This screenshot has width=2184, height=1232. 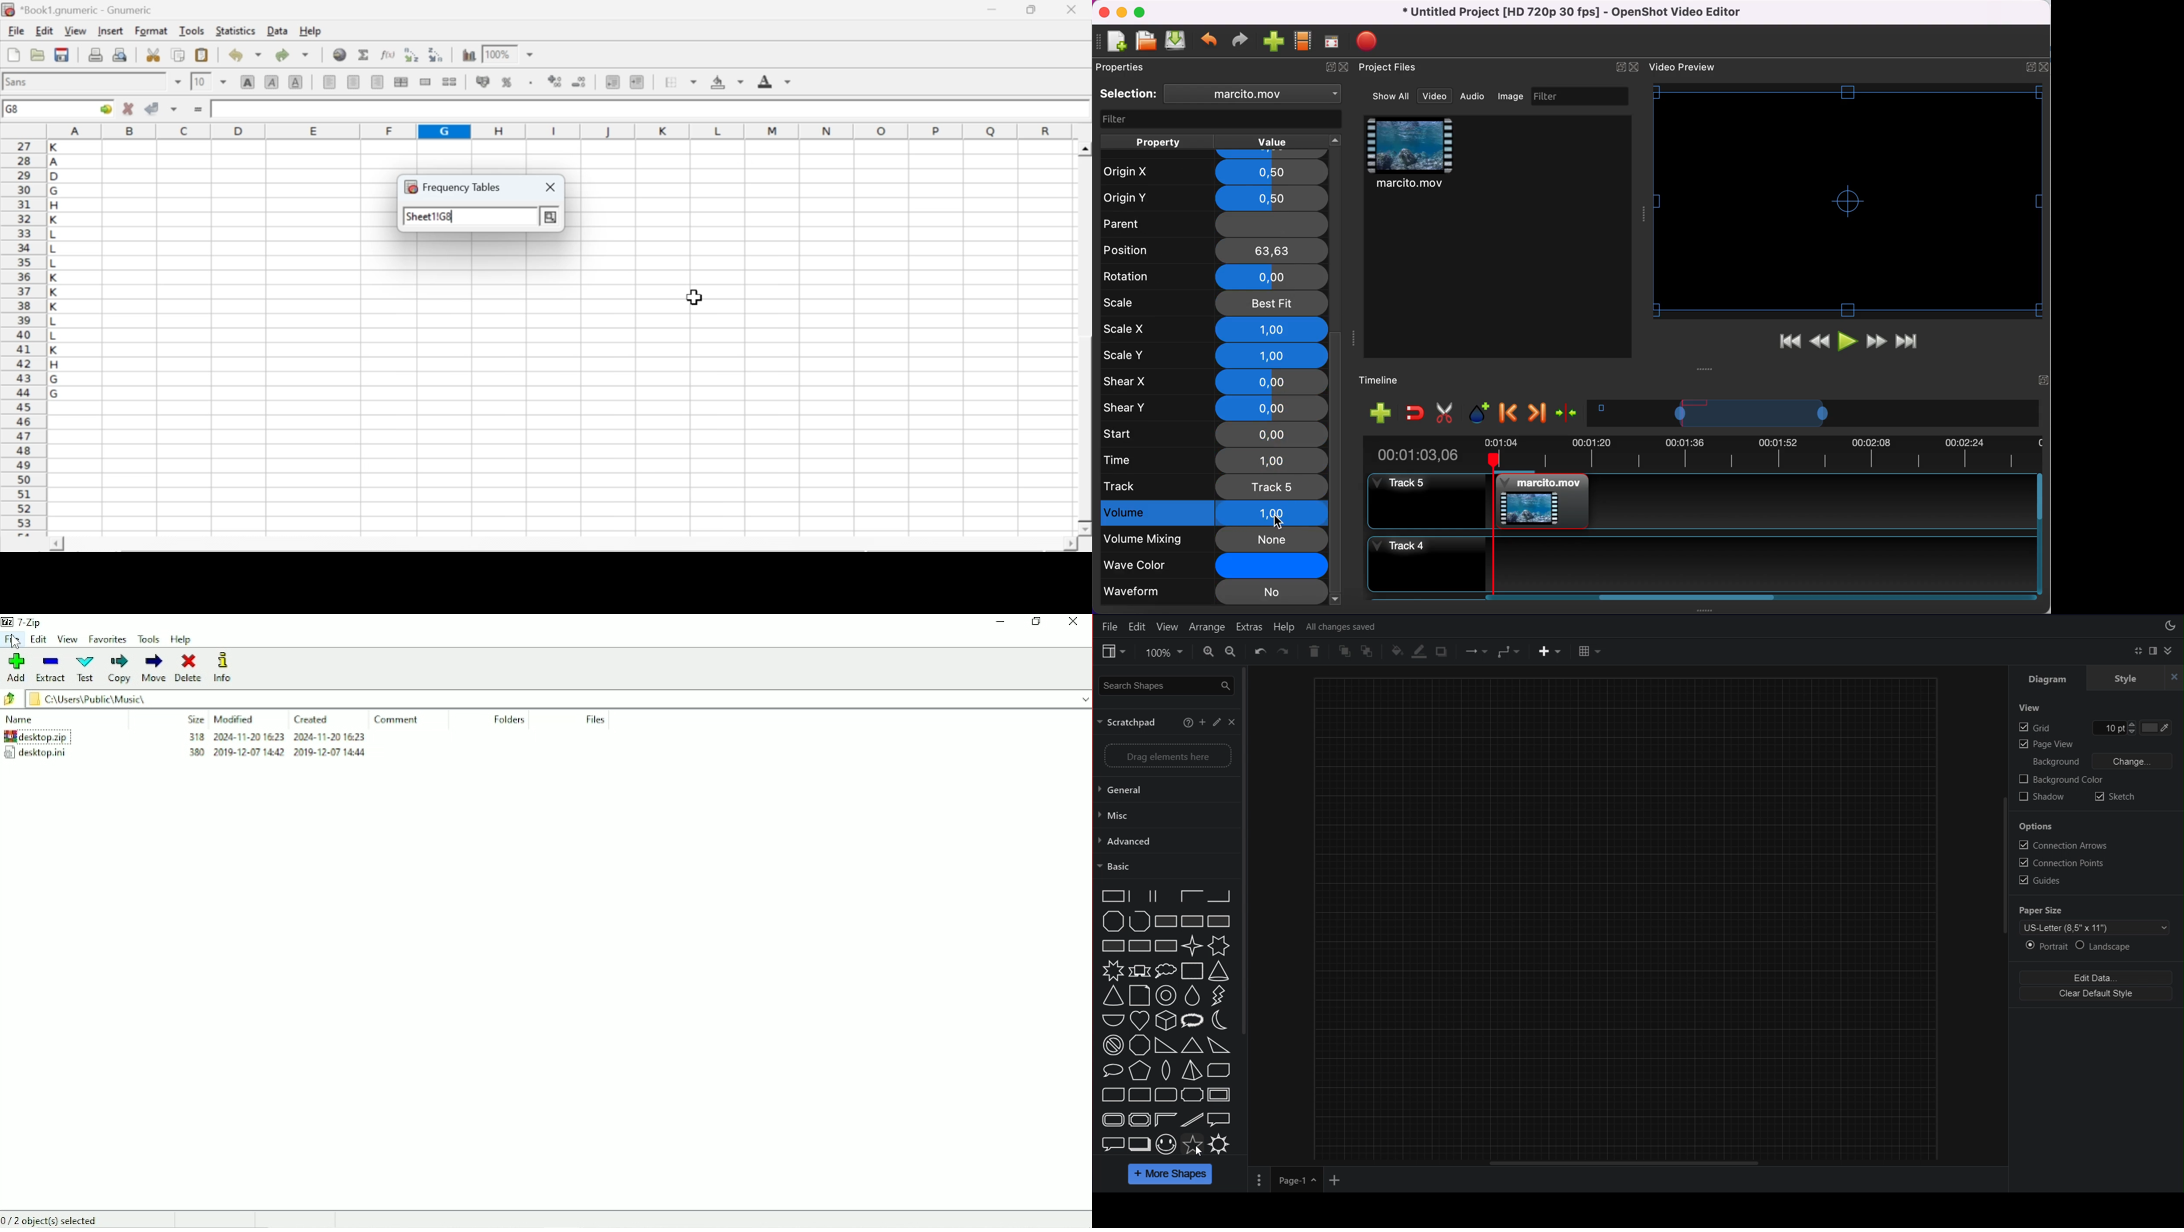 I want to click on image, so click(x=1512, y=96).